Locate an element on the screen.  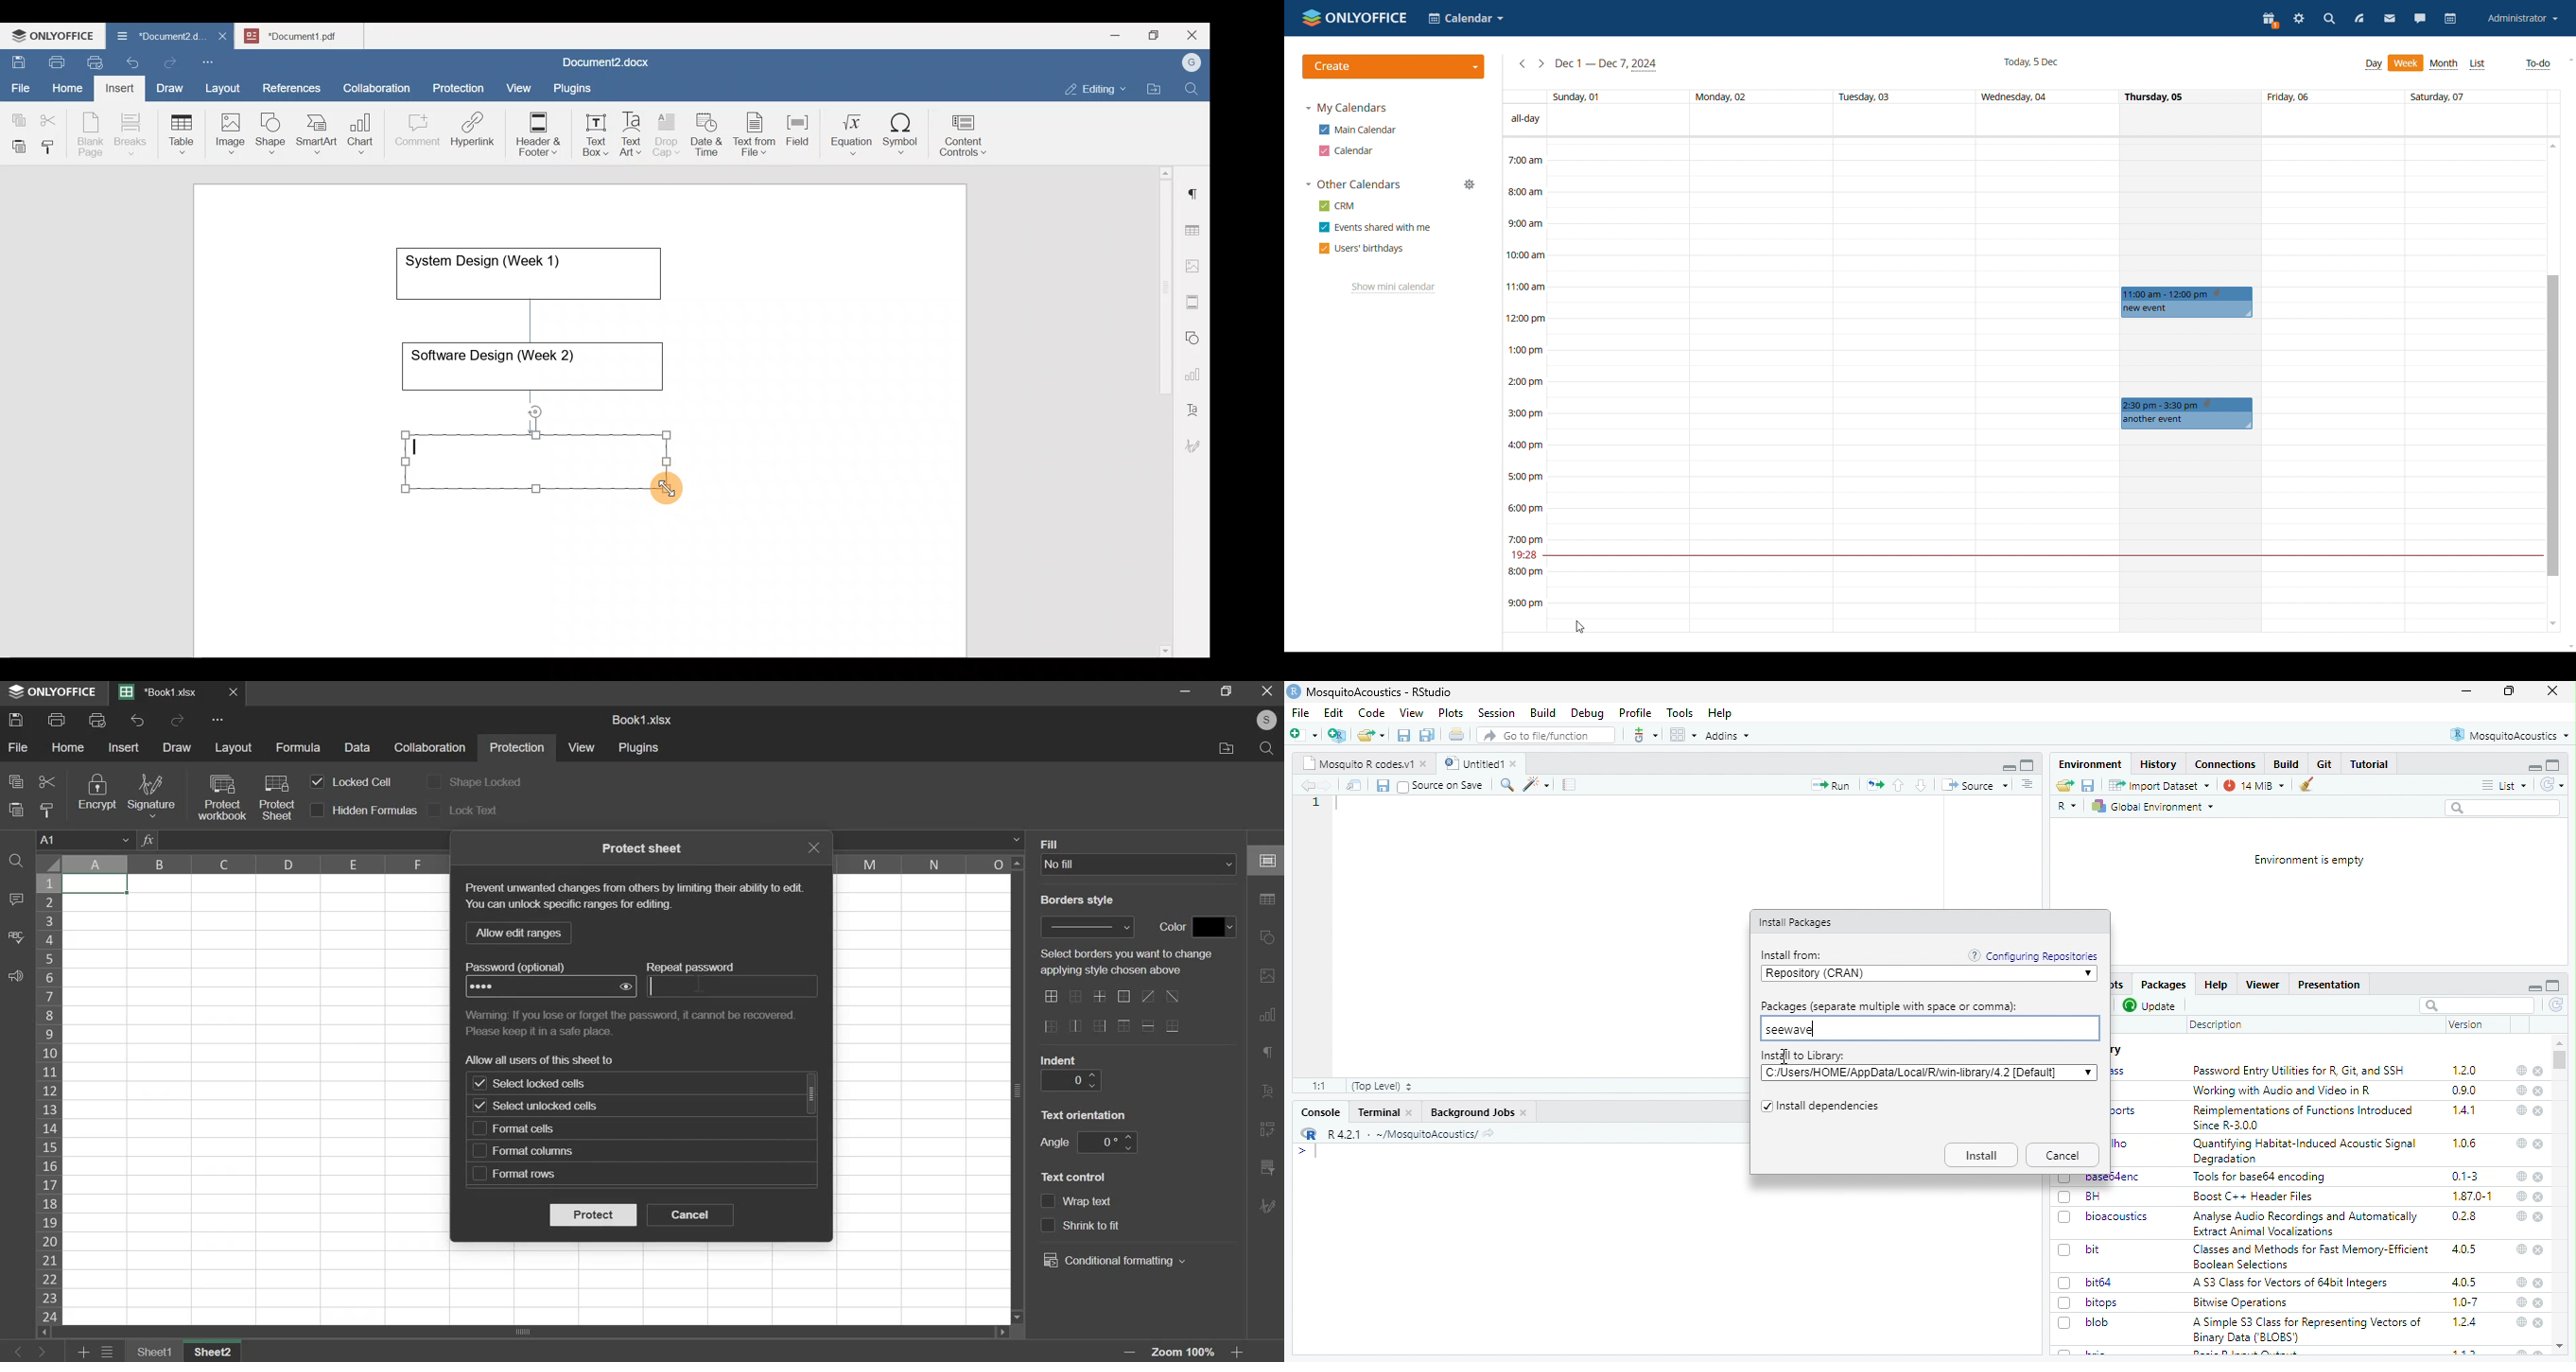
‘Working with Audio and Video in R is located at coordinates (2286, 1091).